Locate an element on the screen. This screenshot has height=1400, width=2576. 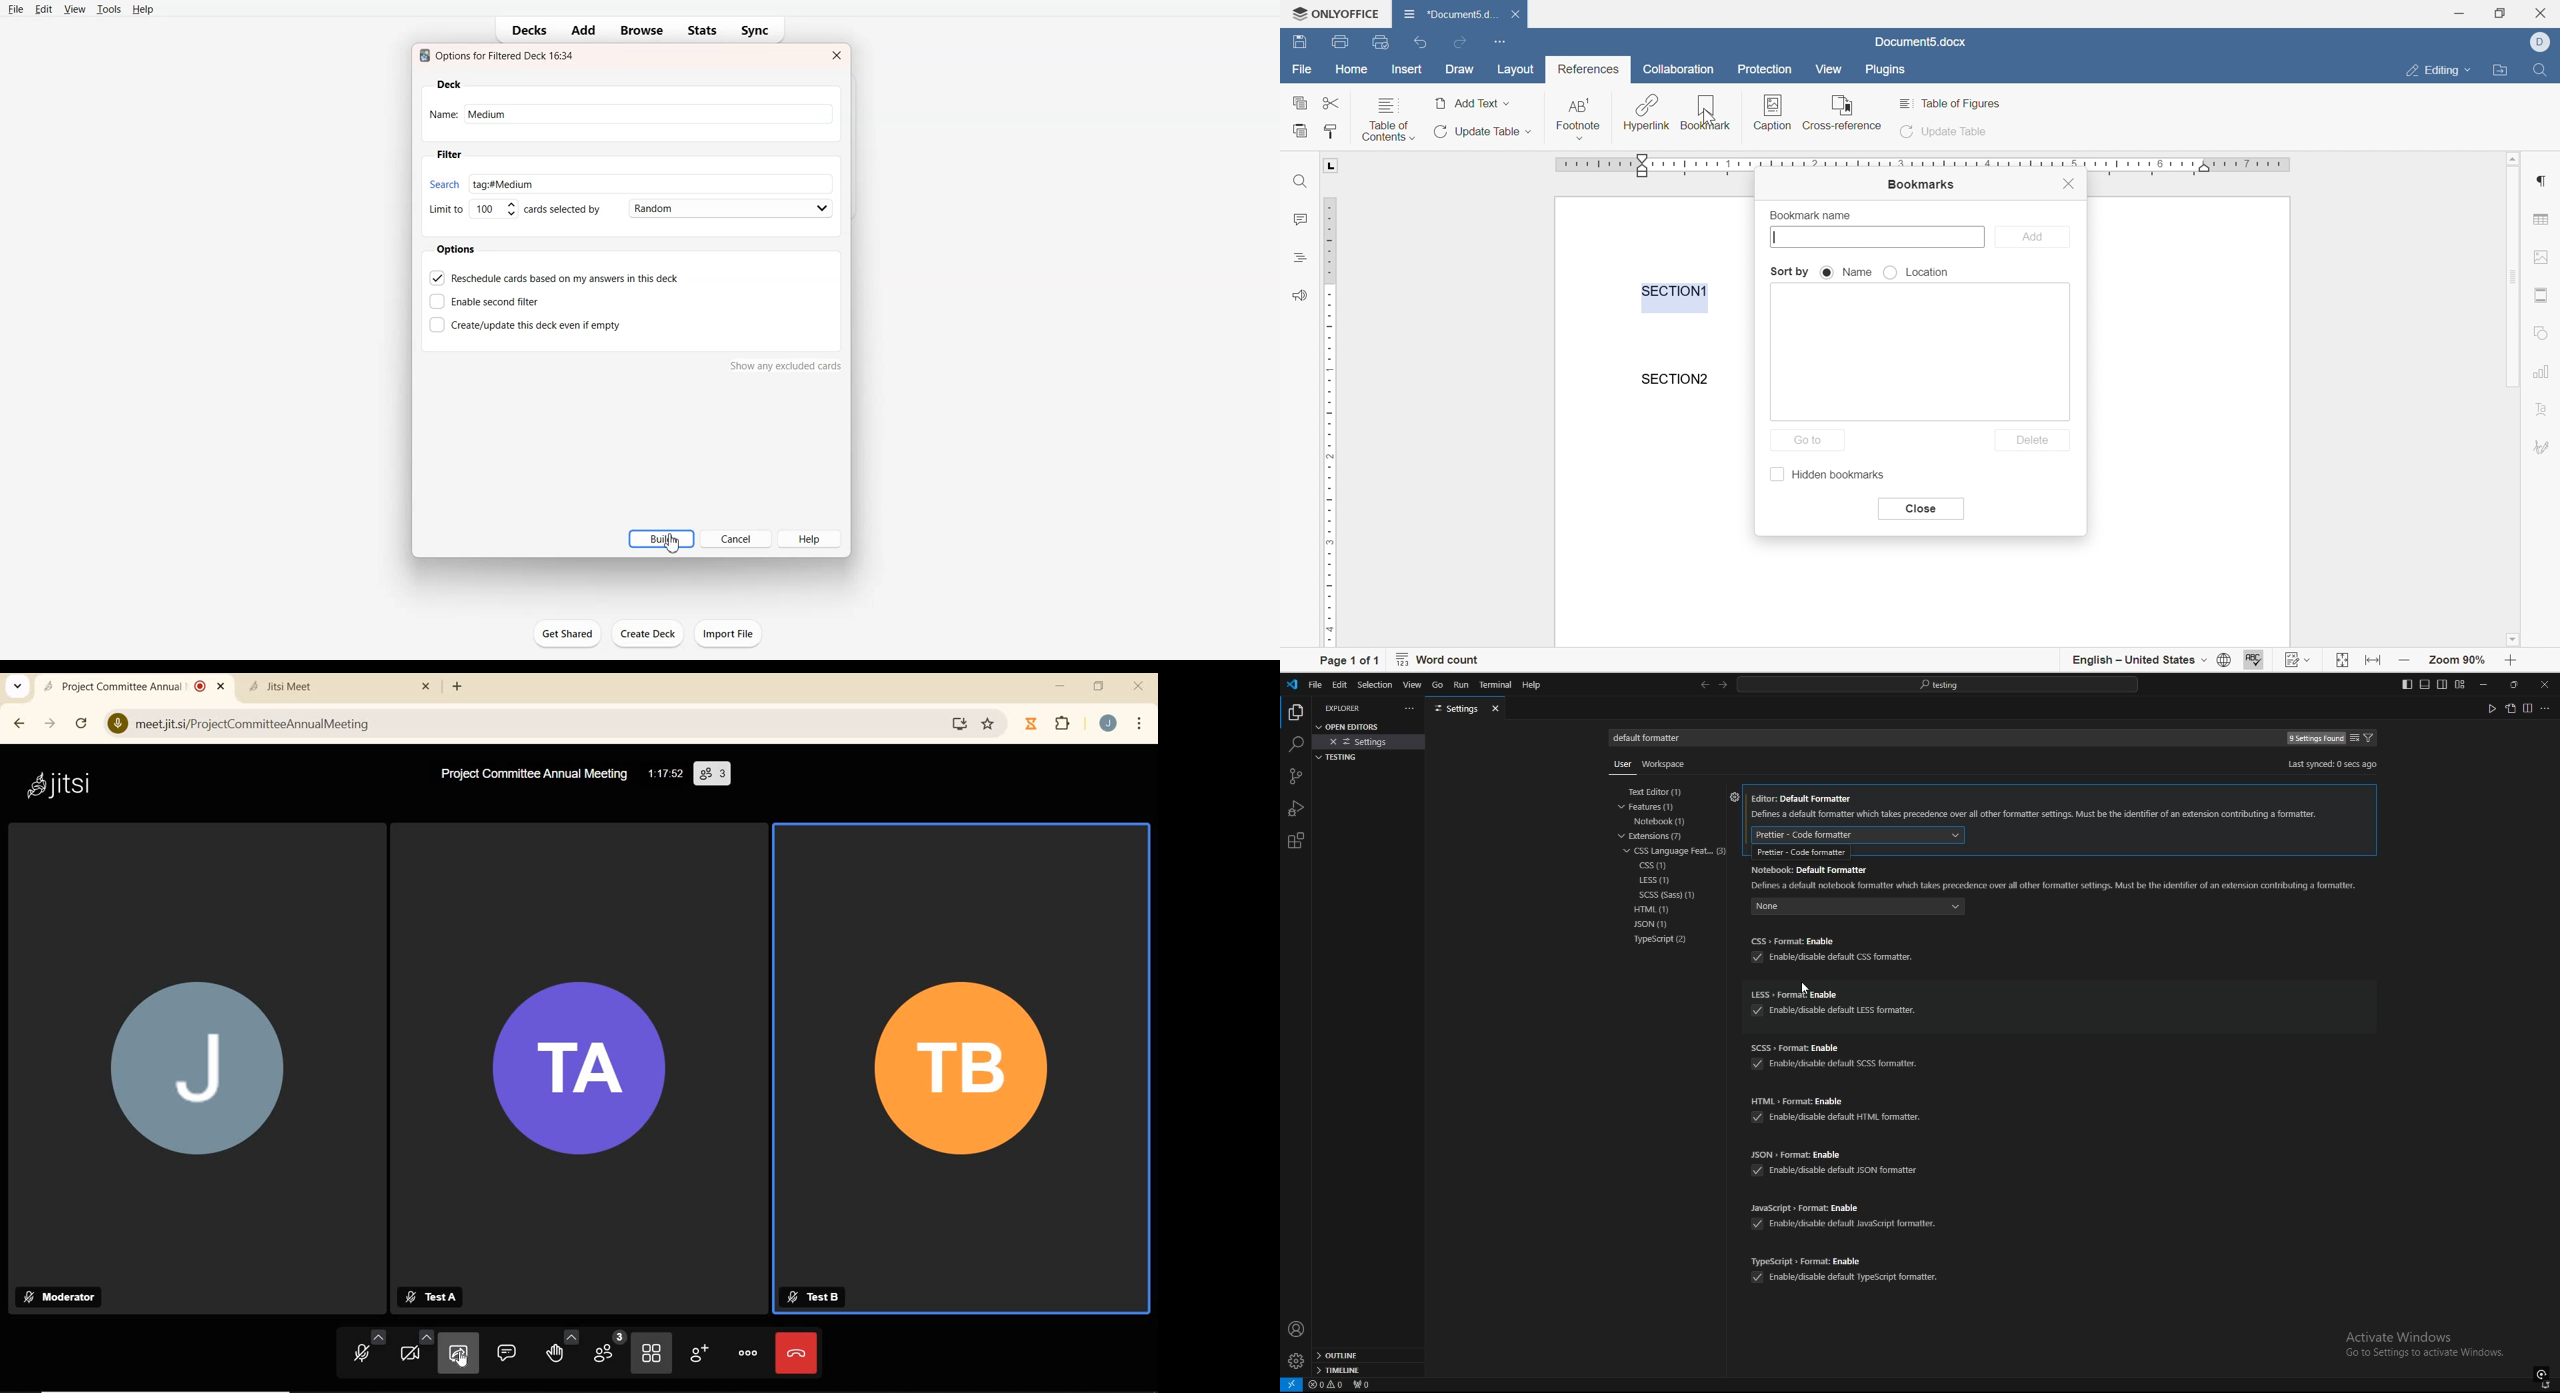
enable /disable default typescript formatter is located at coordinates (1844, 1278).